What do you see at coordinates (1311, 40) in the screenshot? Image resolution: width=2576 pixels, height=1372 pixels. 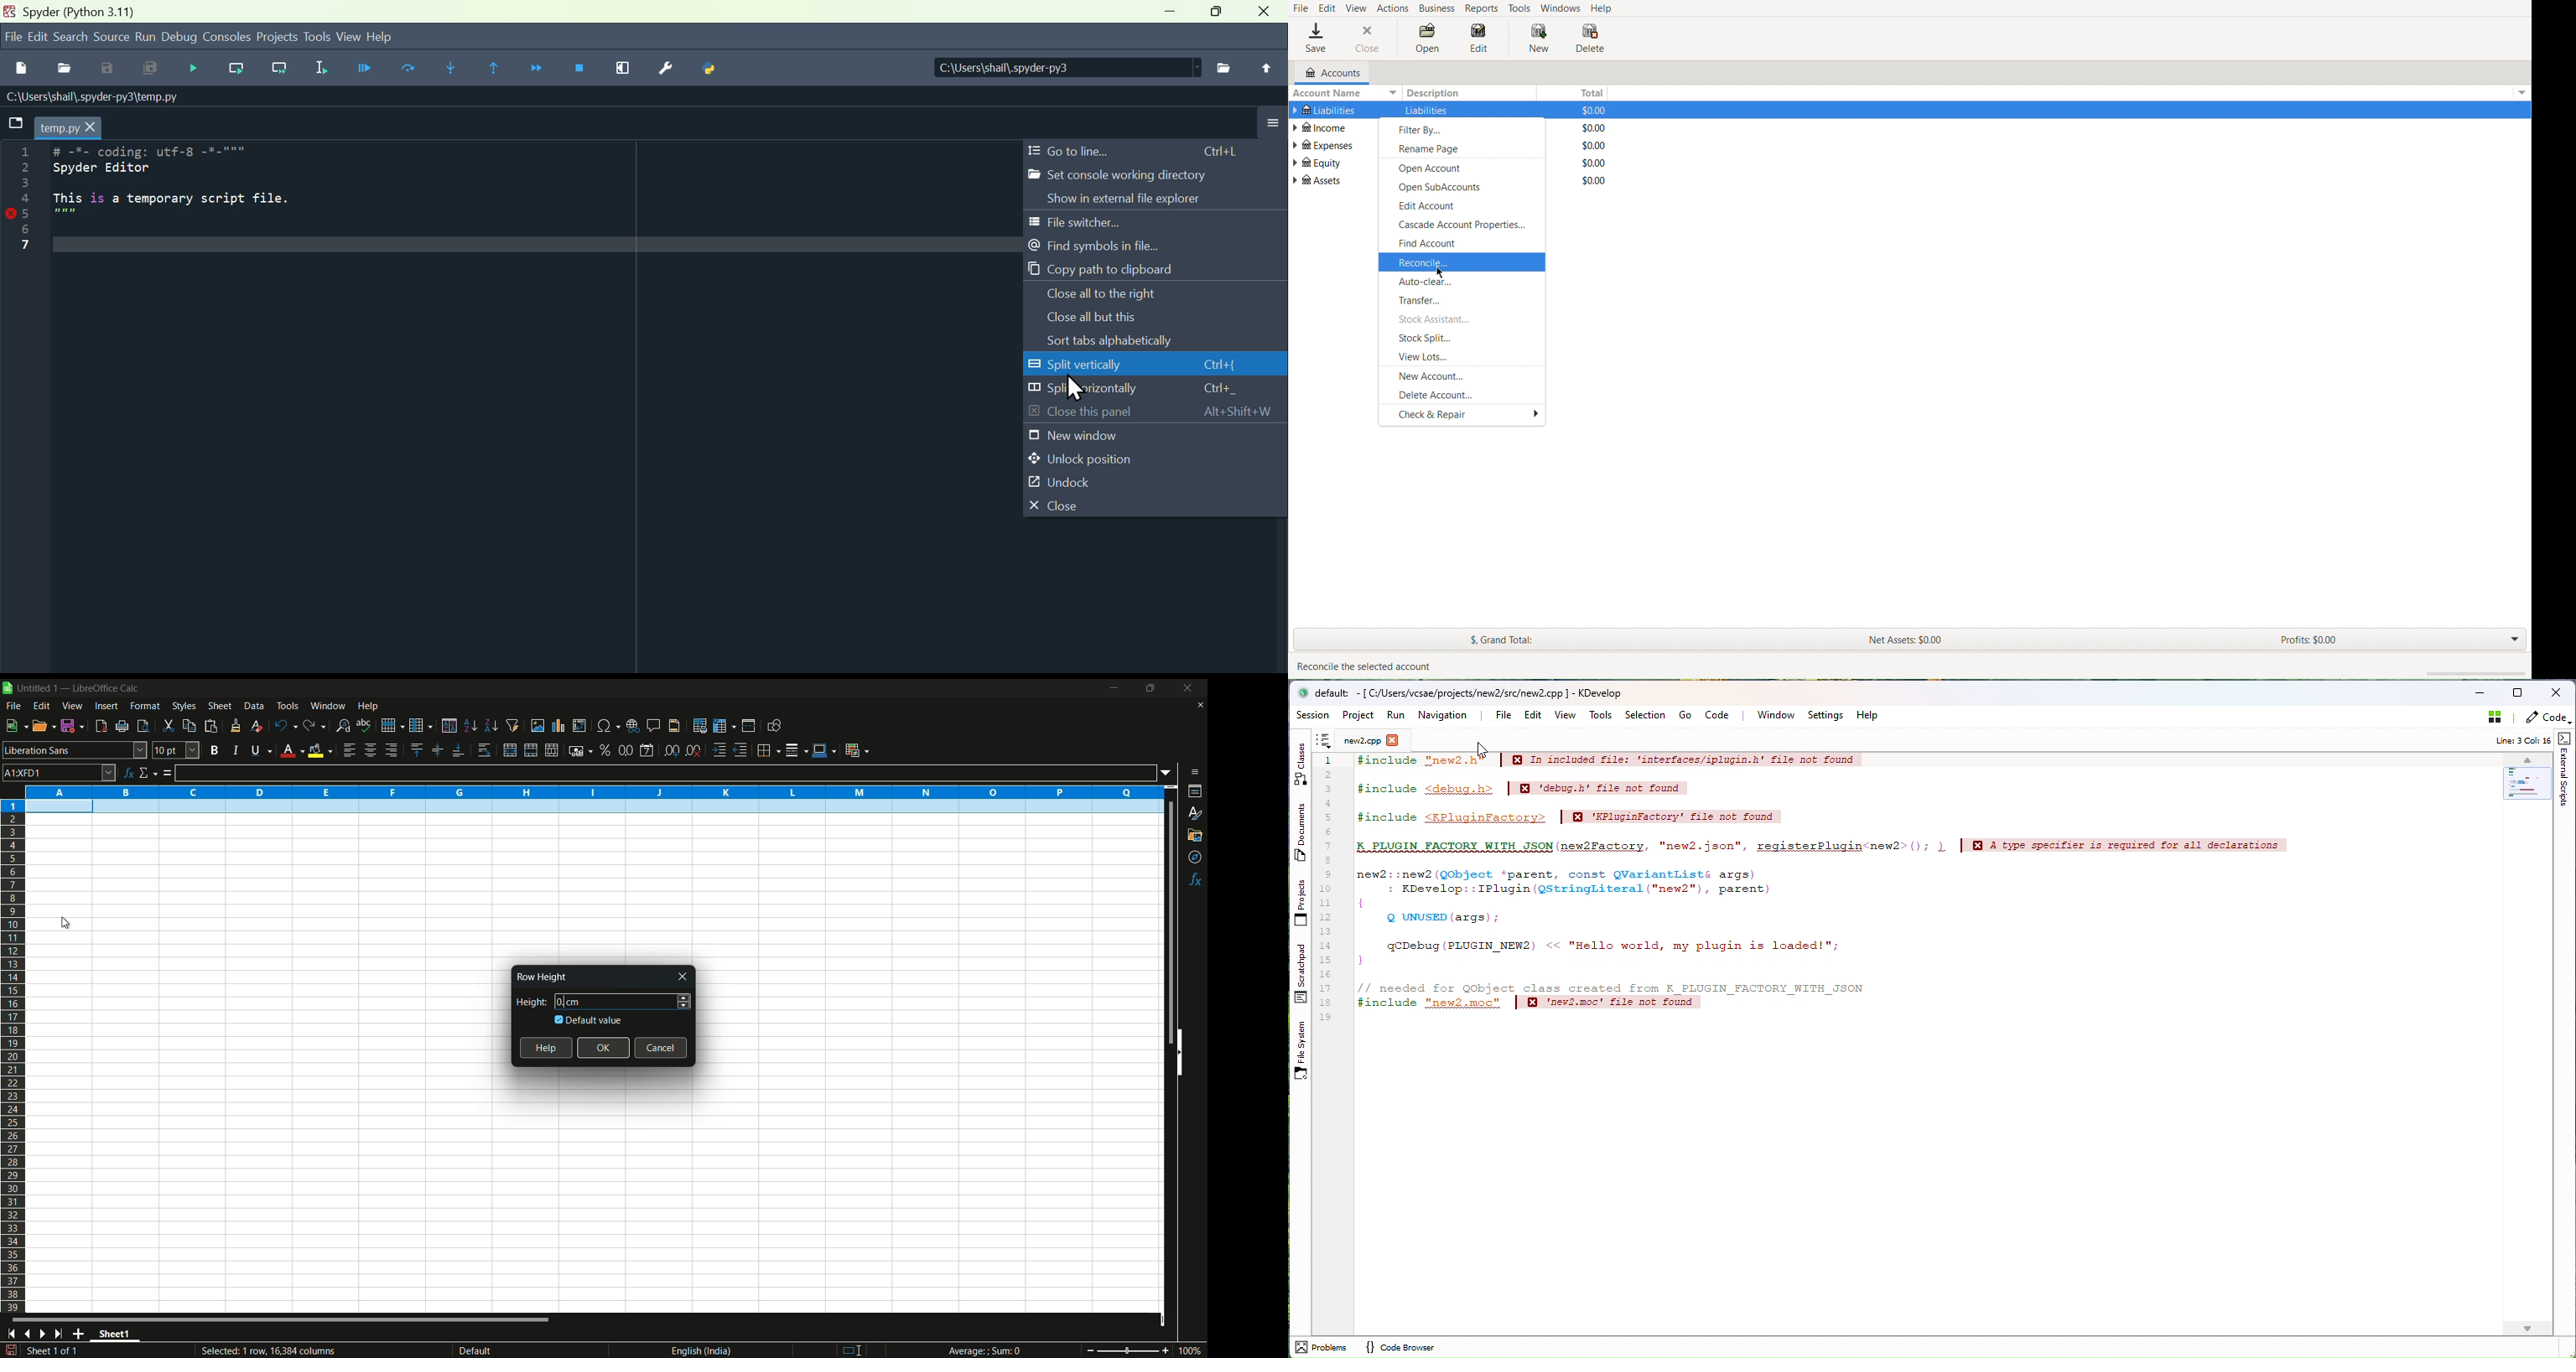 I see `Save` at bounding box center [1311, 40].